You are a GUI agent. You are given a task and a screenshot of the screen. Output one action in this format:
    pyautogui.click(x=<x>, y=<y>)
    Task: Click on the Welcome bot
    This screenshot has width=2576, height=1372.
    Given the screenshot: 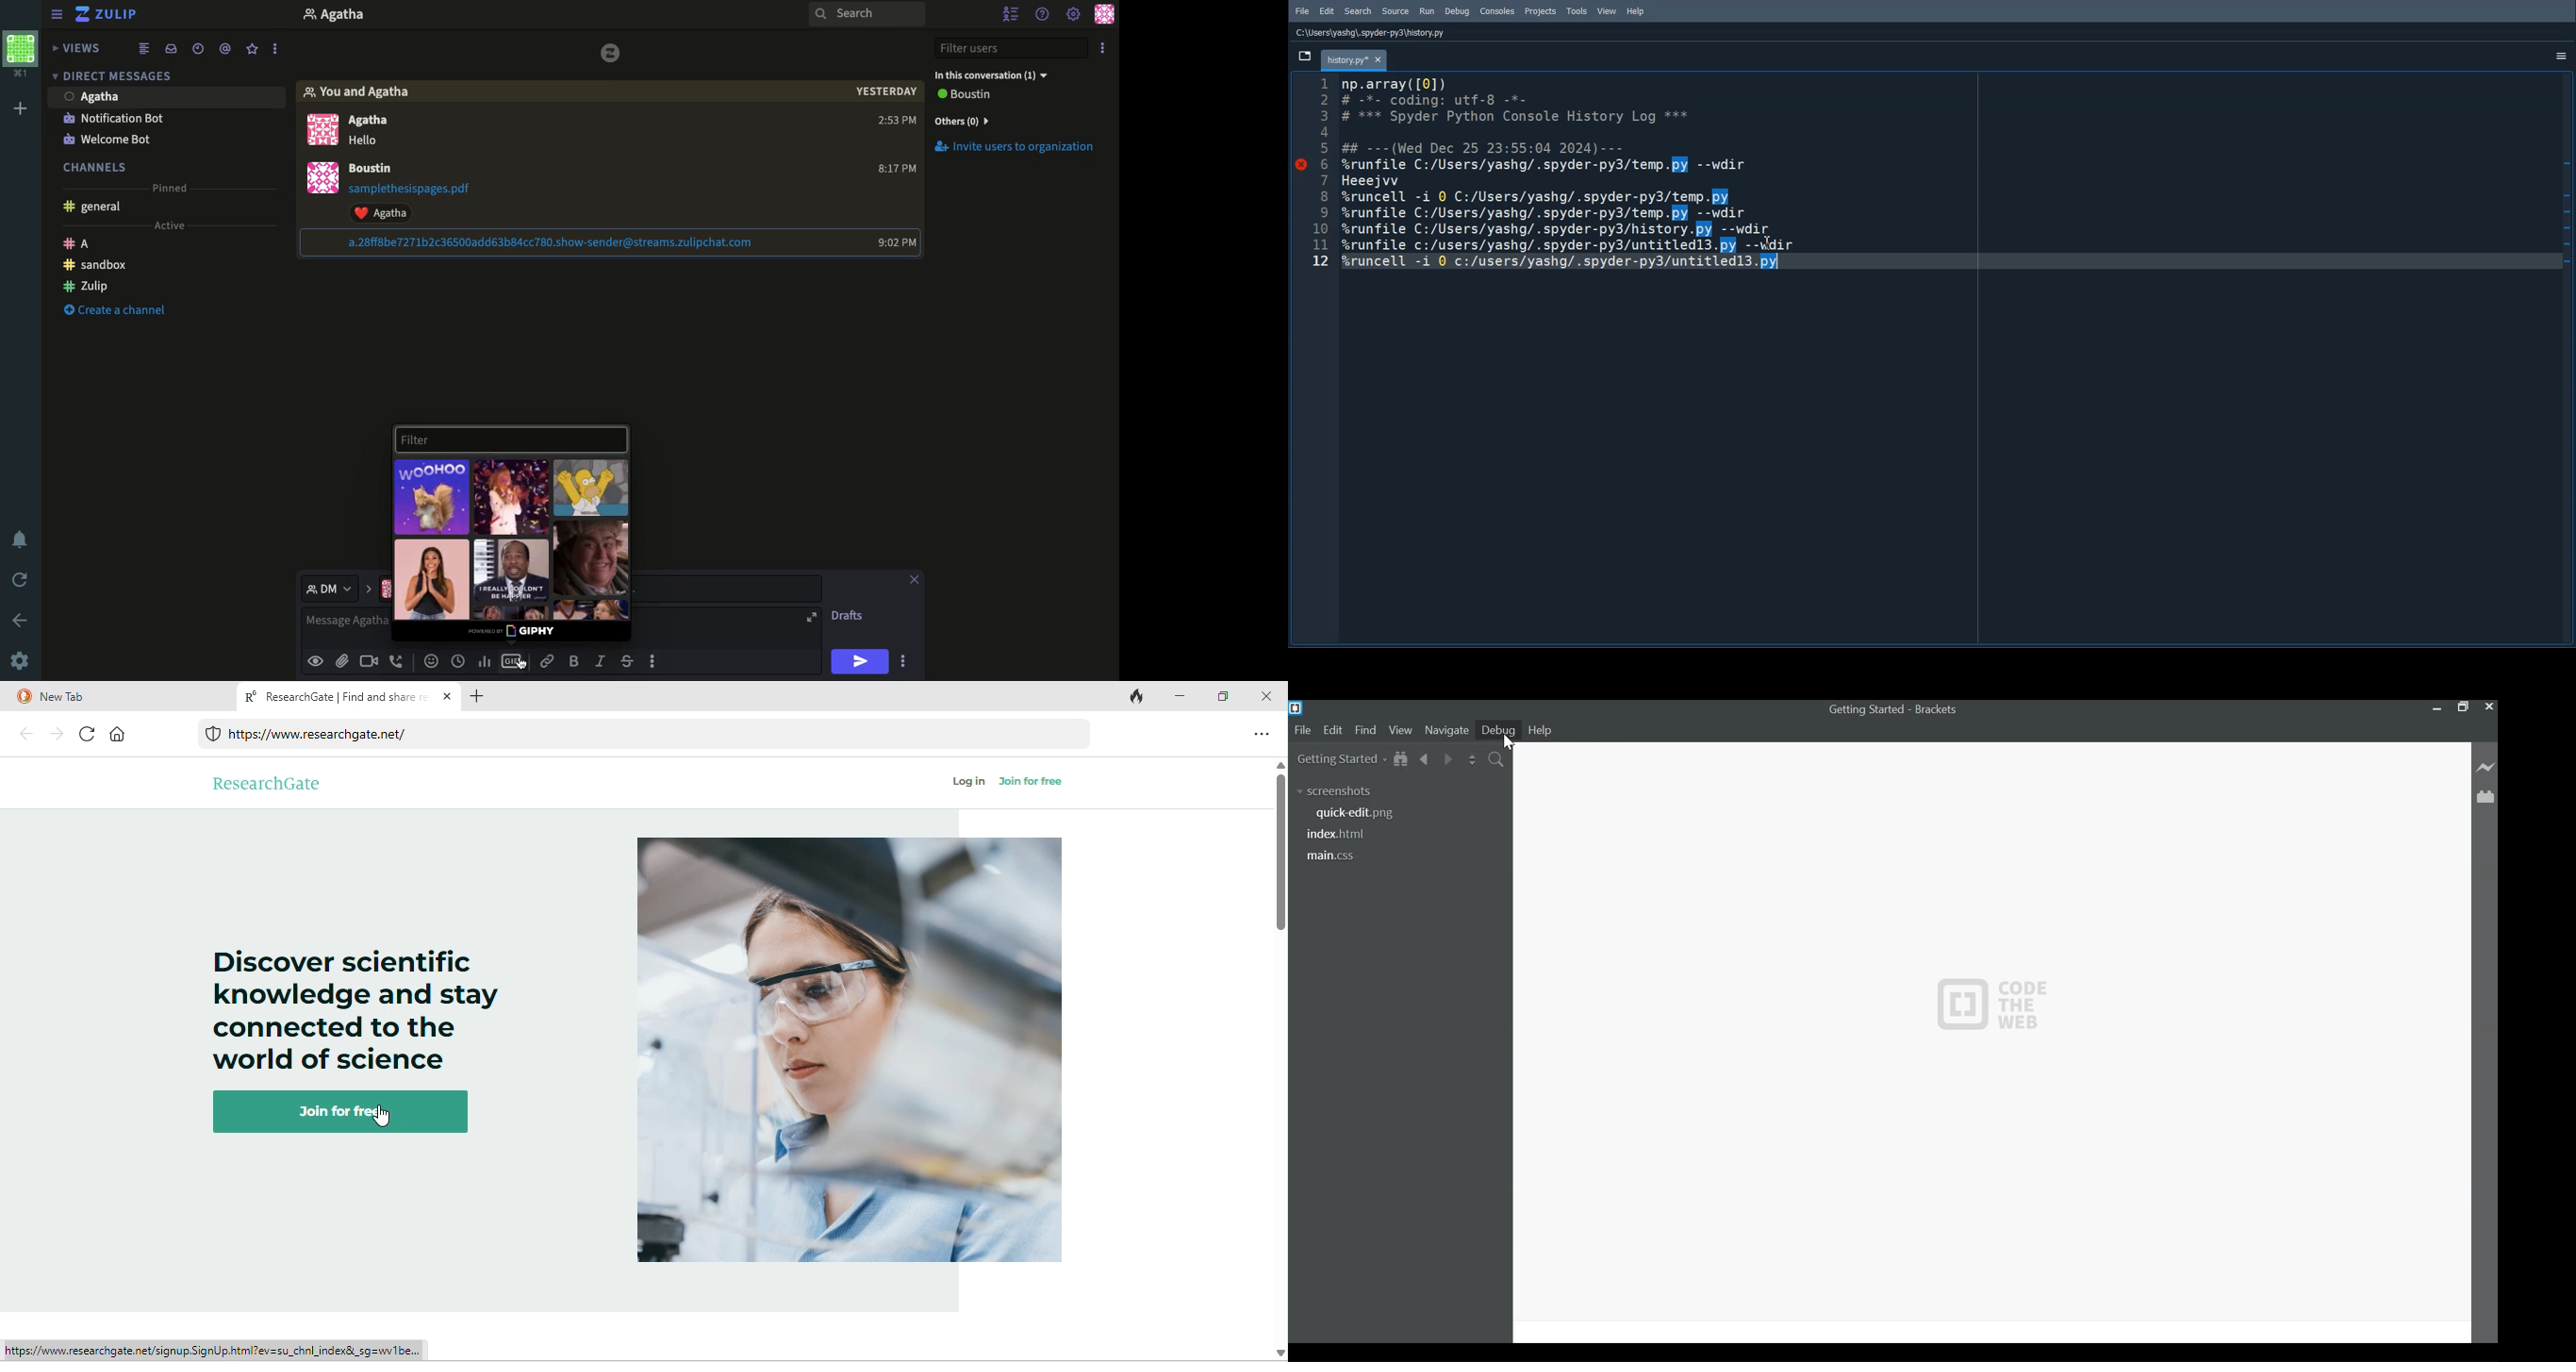 What is the action you would take?
    pyautogui.click(x=115, y=138)
    